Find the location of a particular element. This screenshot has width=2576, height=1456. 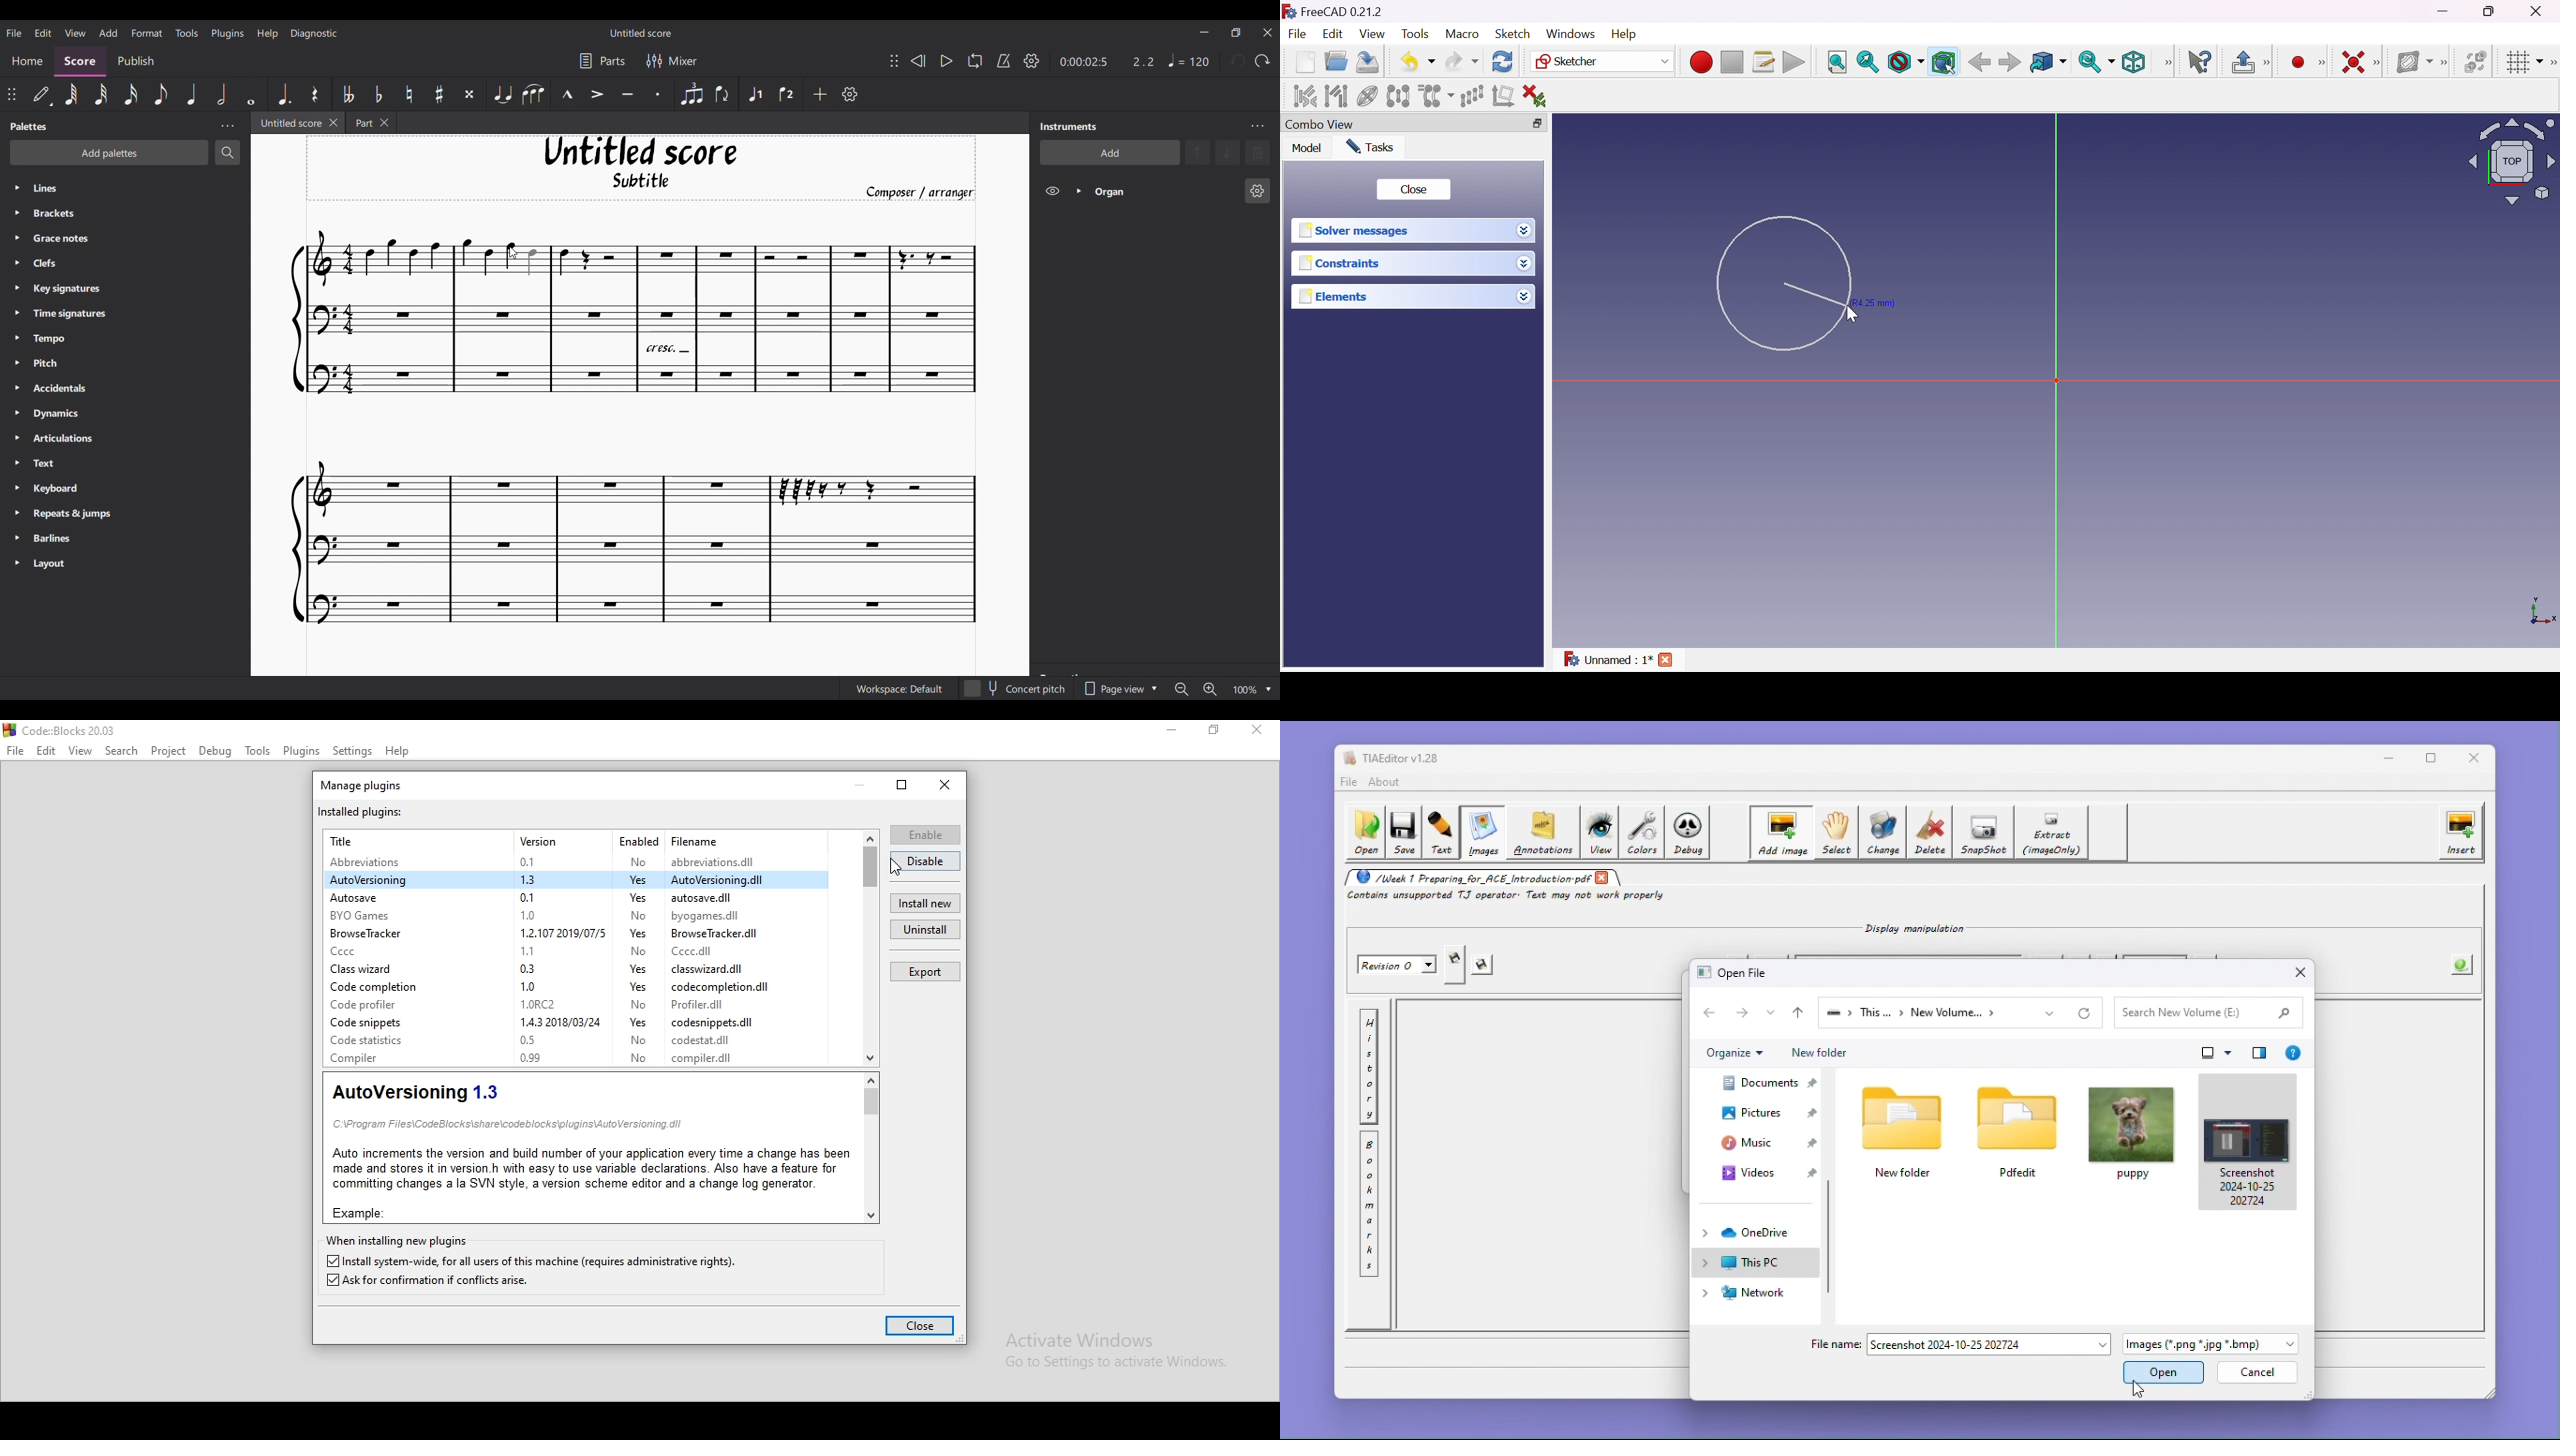

pictures is located at coordinates (1760, 1112).